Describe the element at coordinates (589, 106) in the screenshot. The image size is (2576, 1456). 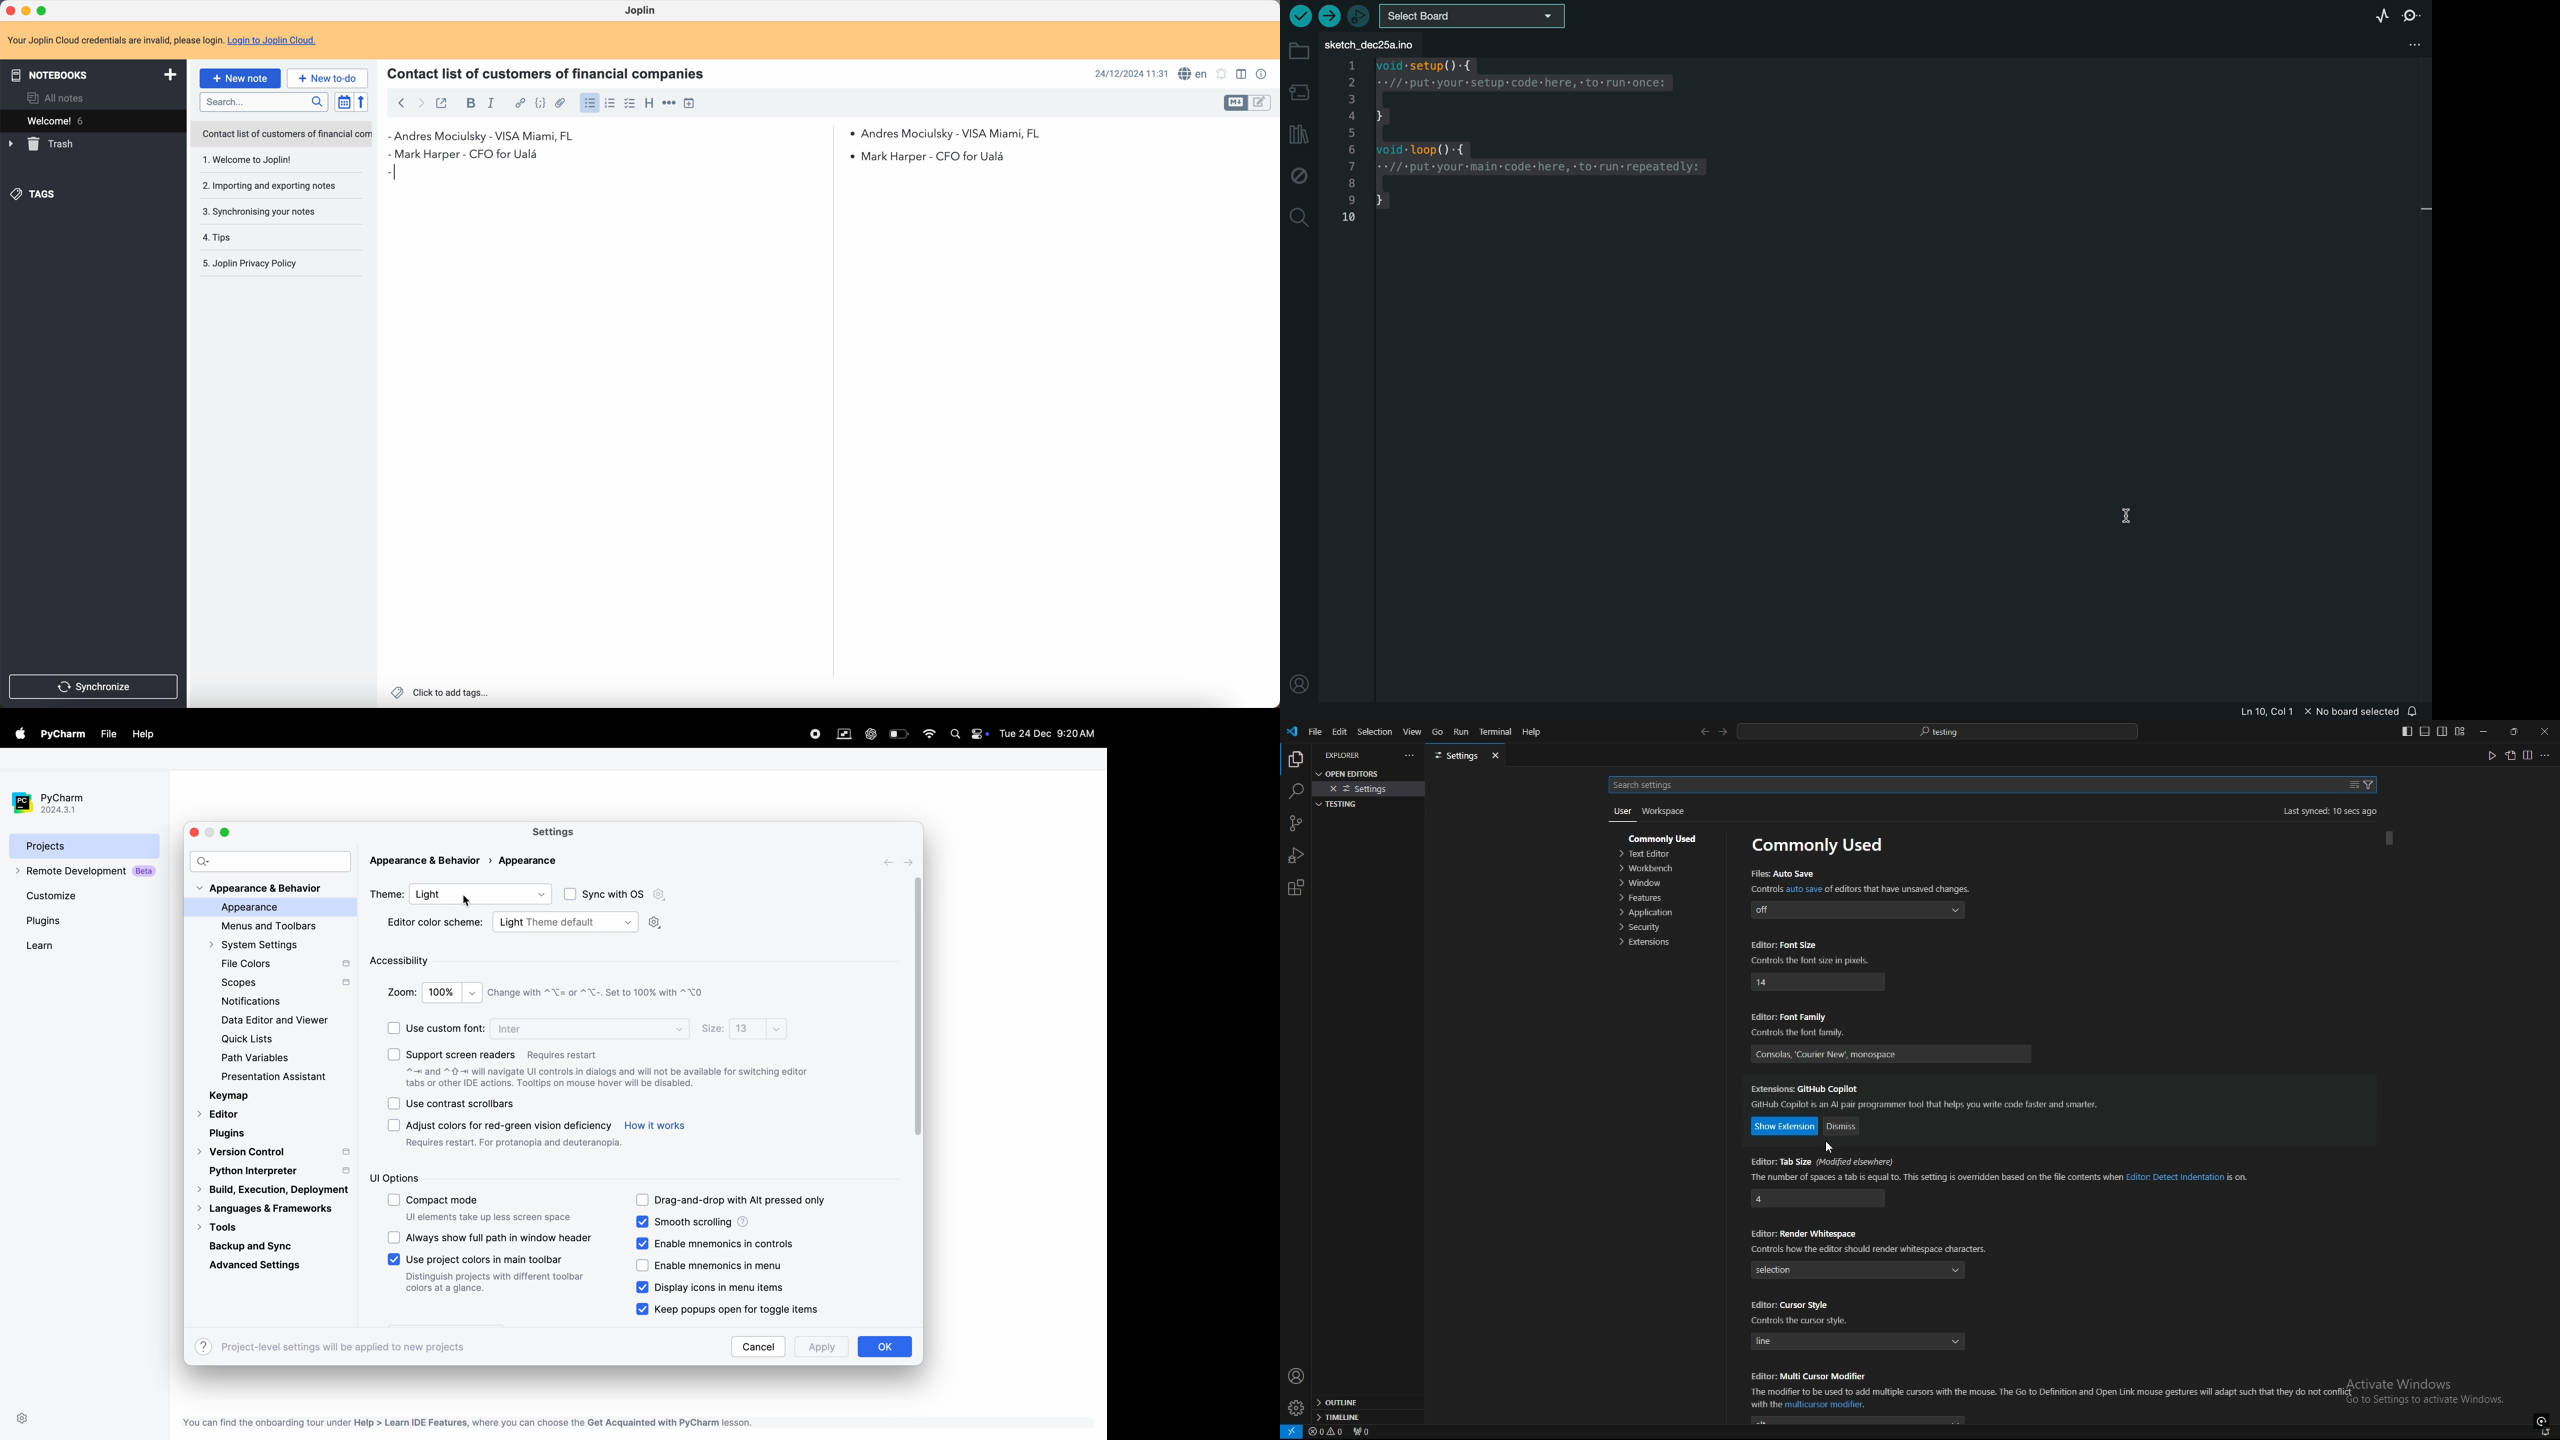
I see `click on bulleted list` at that location.